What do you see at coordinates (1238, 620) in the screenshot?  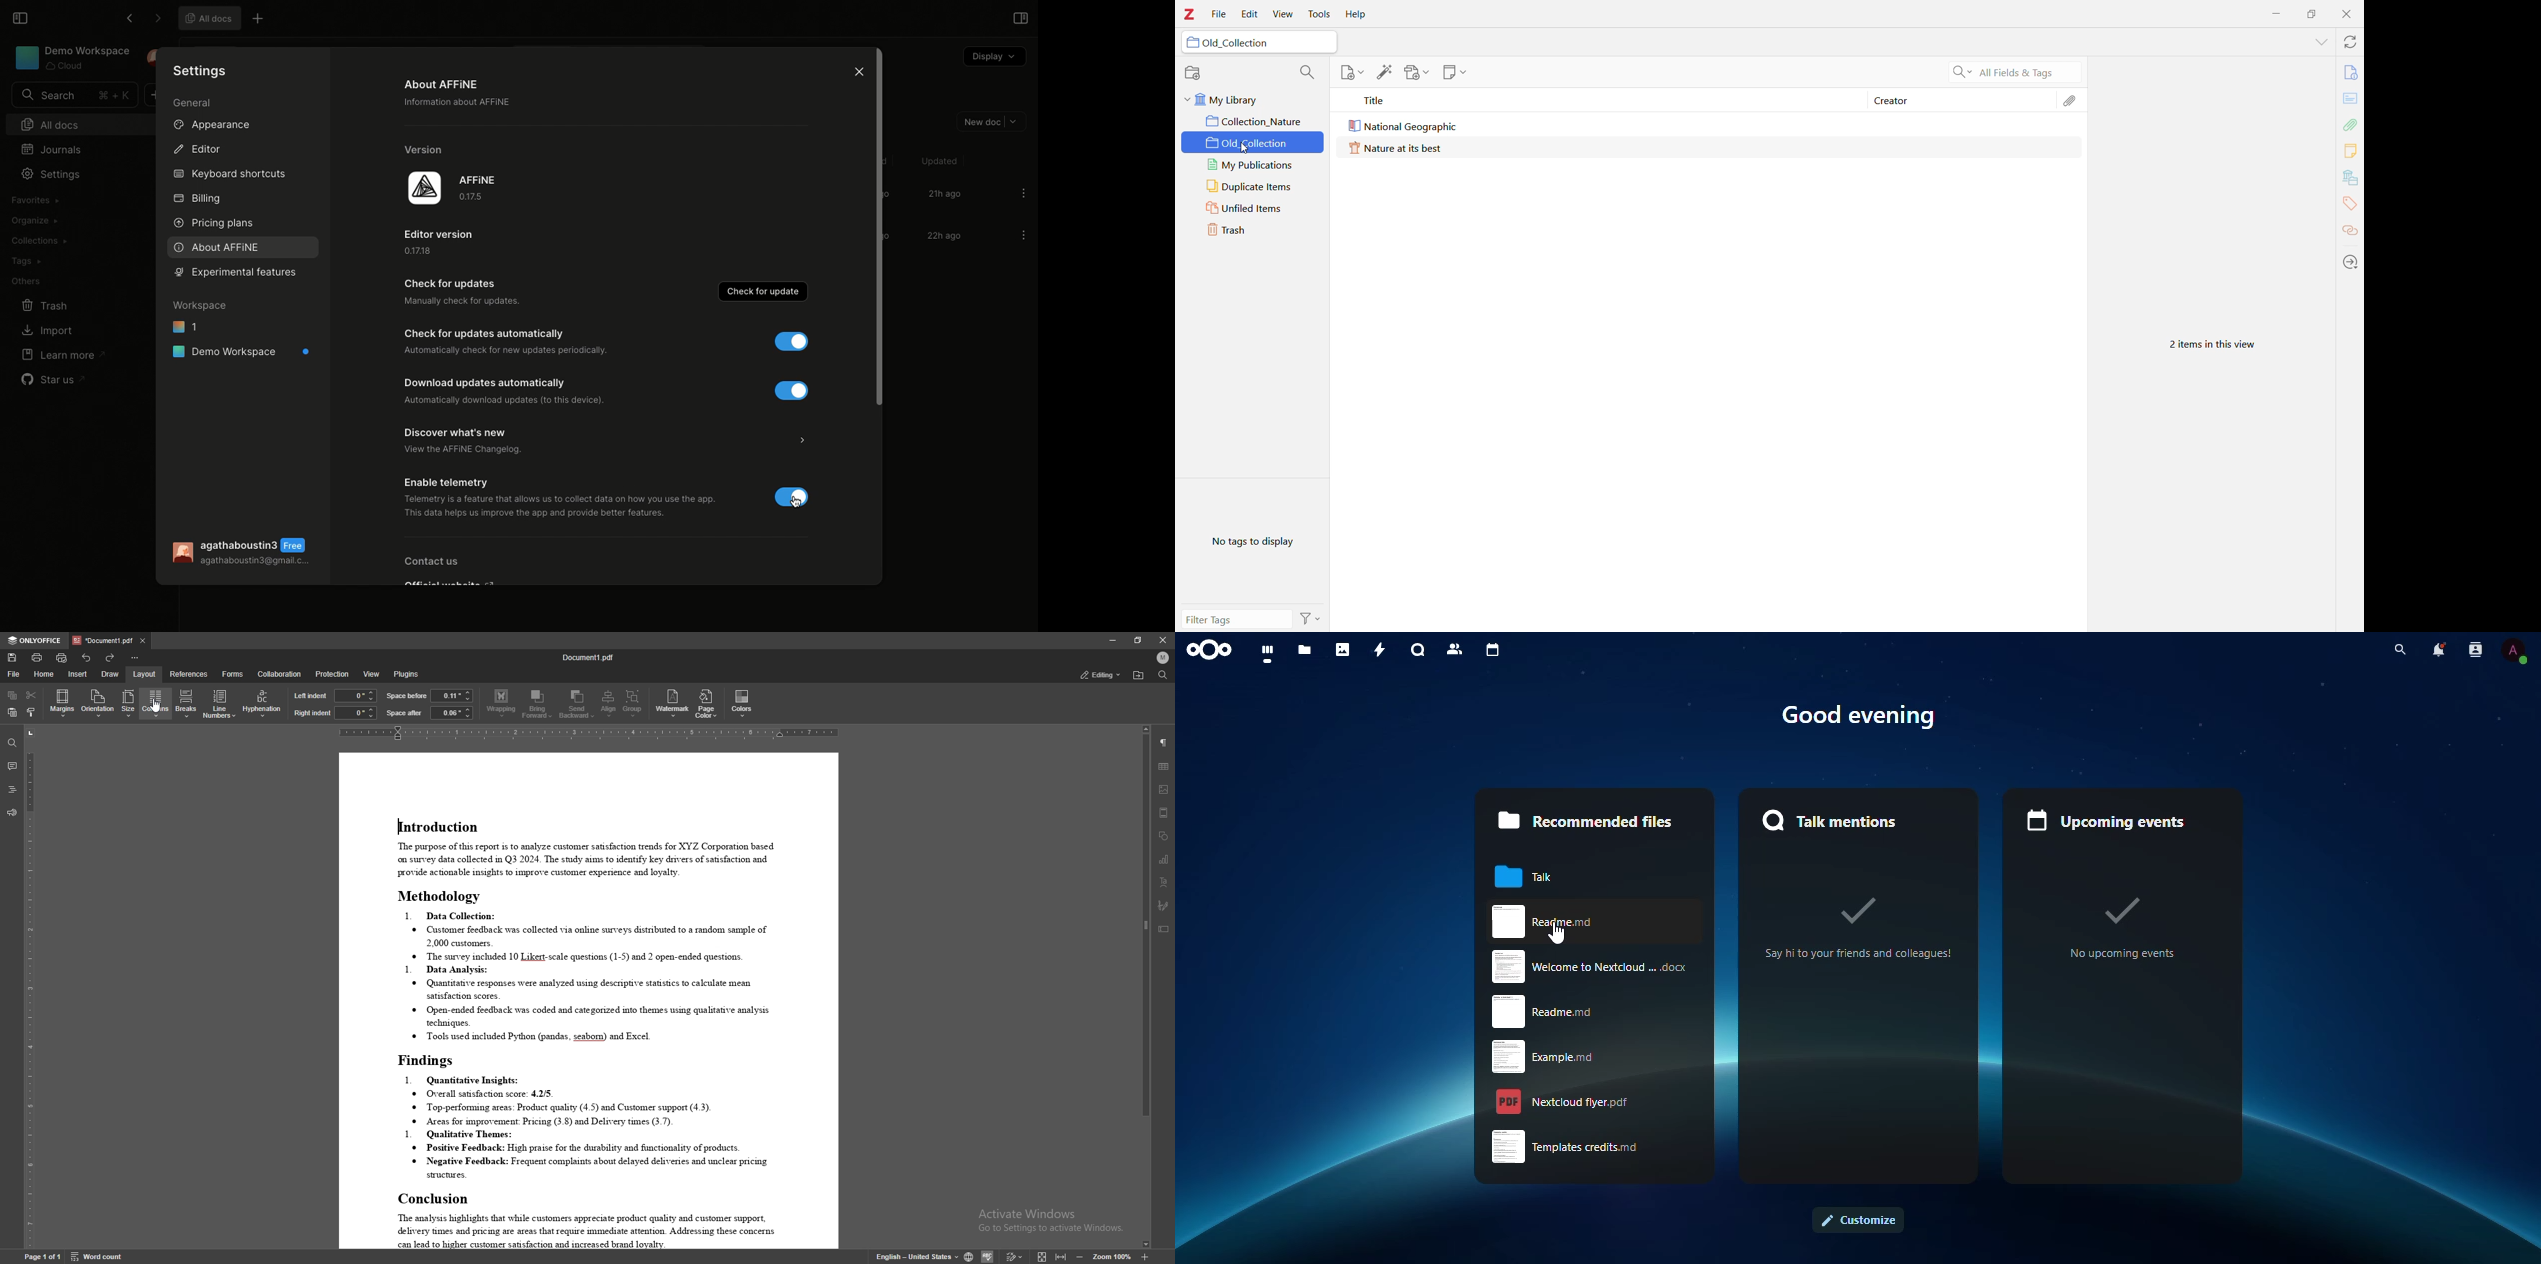 I see `Filter Tags` at bounding box center [1238, 620].